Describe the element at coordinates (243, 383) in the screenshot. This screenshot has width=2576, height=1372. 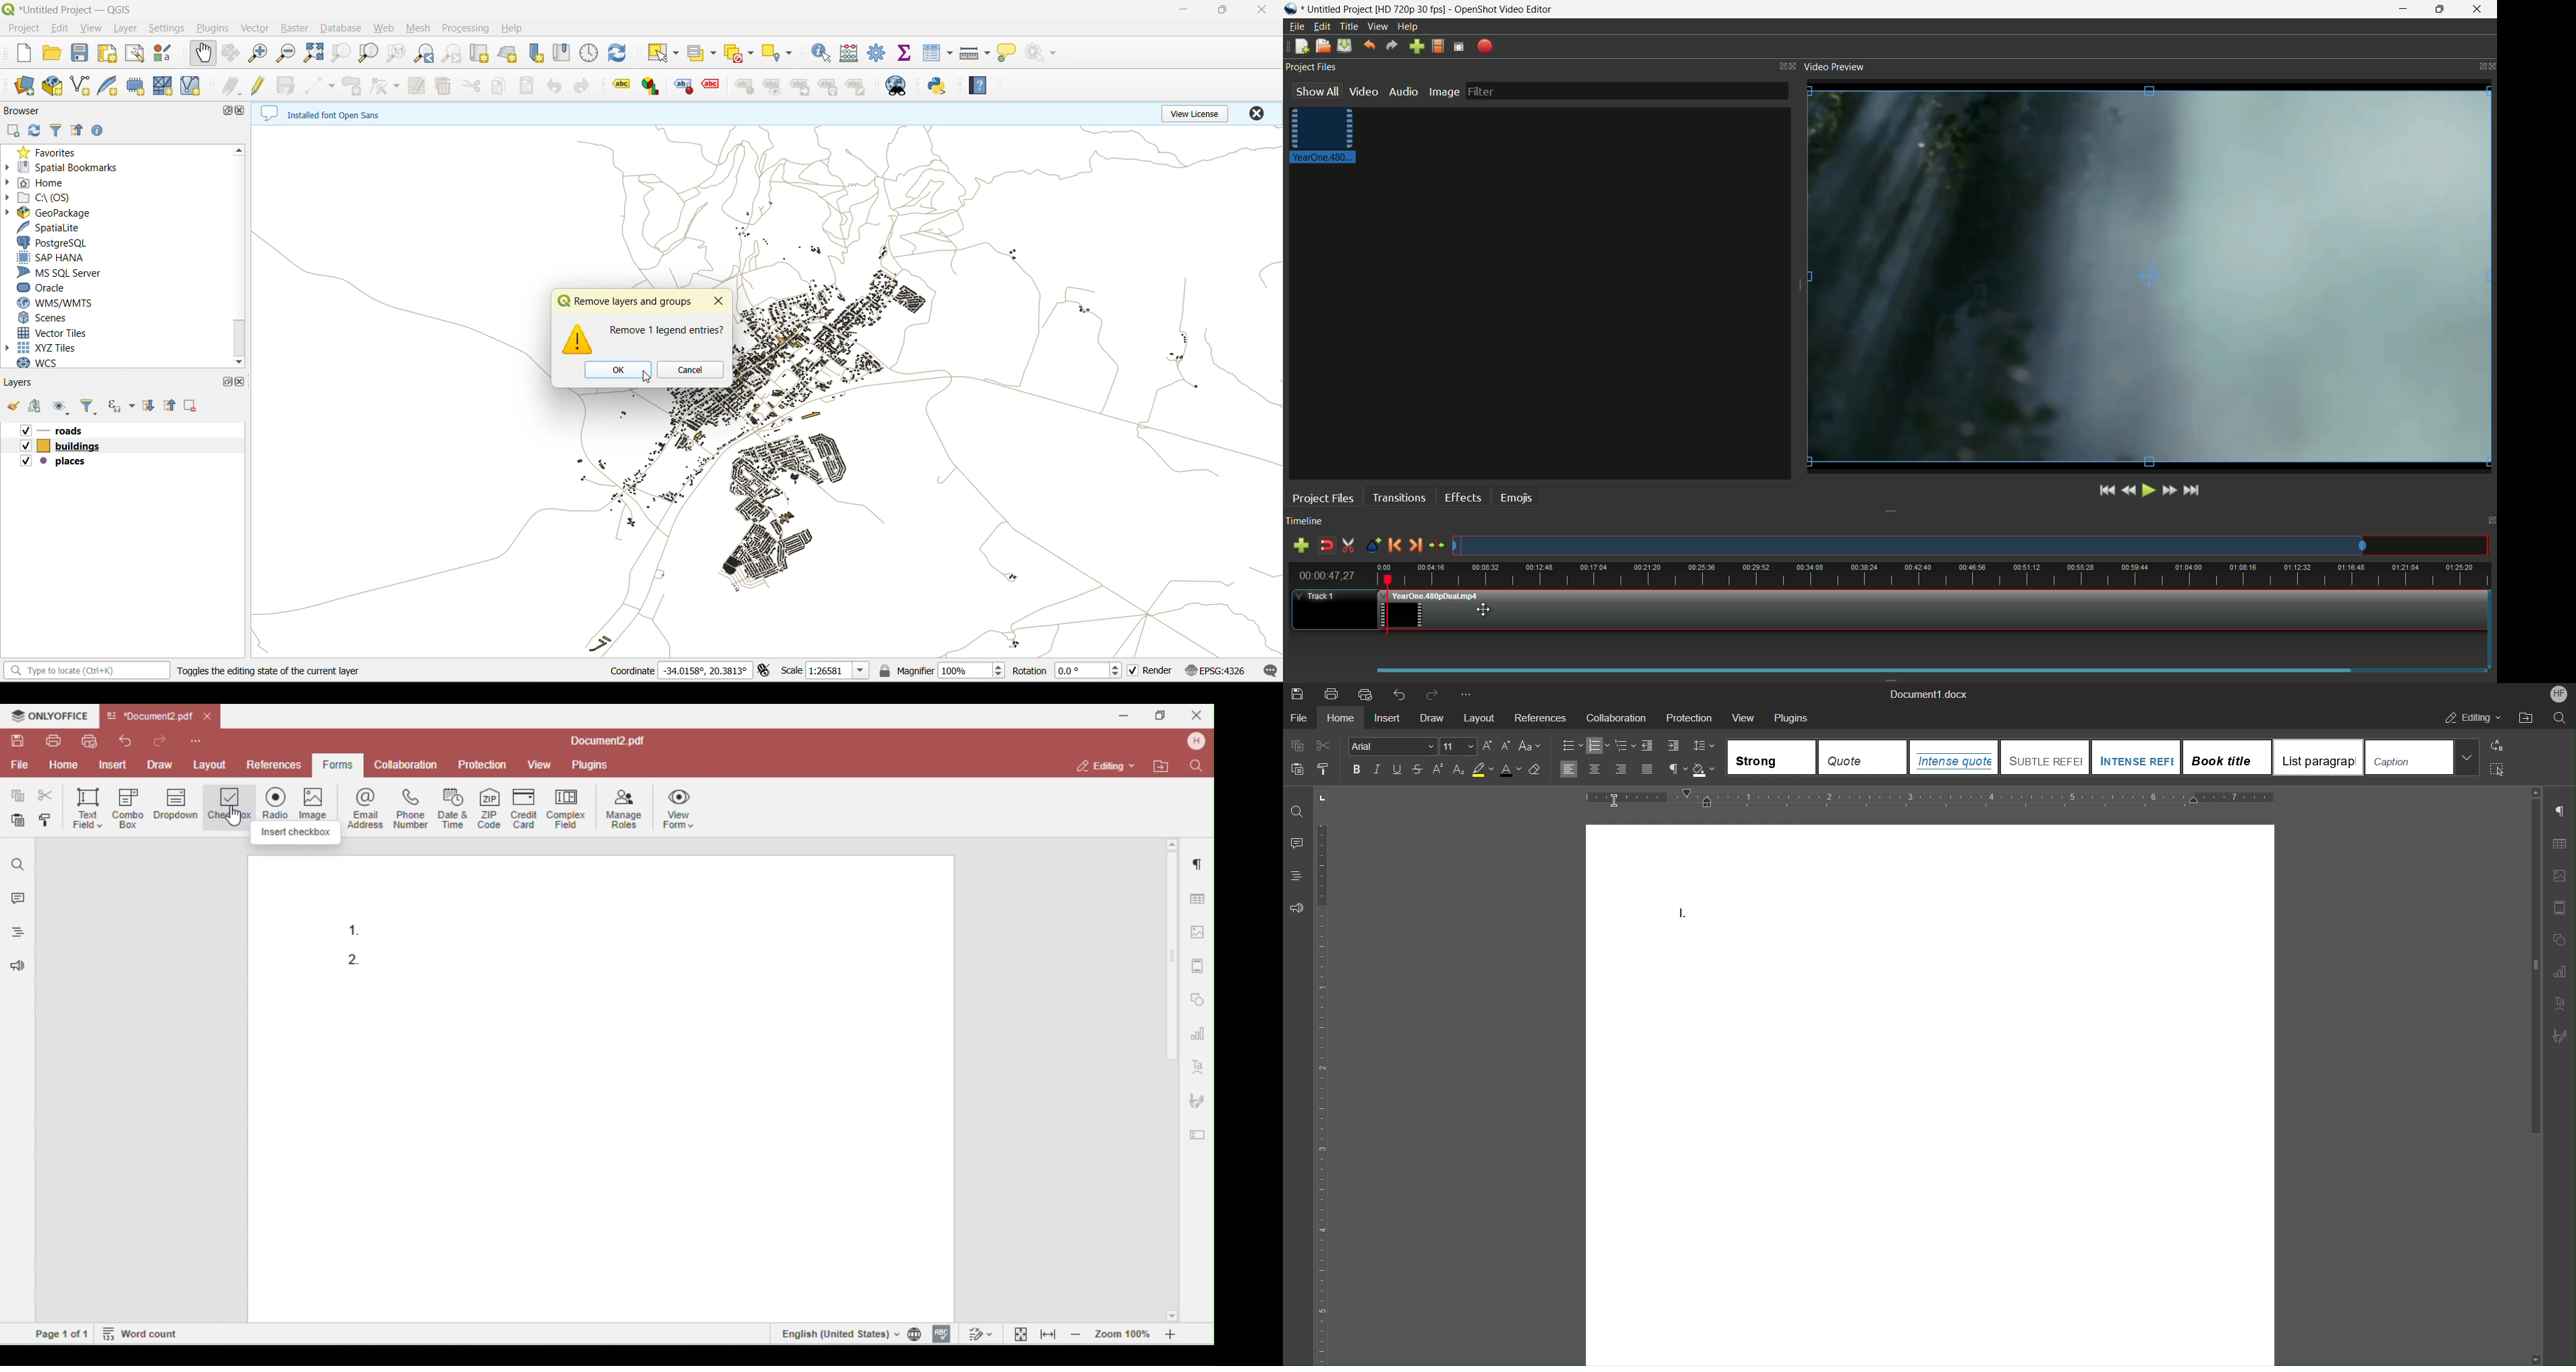
I see `close` at that location.